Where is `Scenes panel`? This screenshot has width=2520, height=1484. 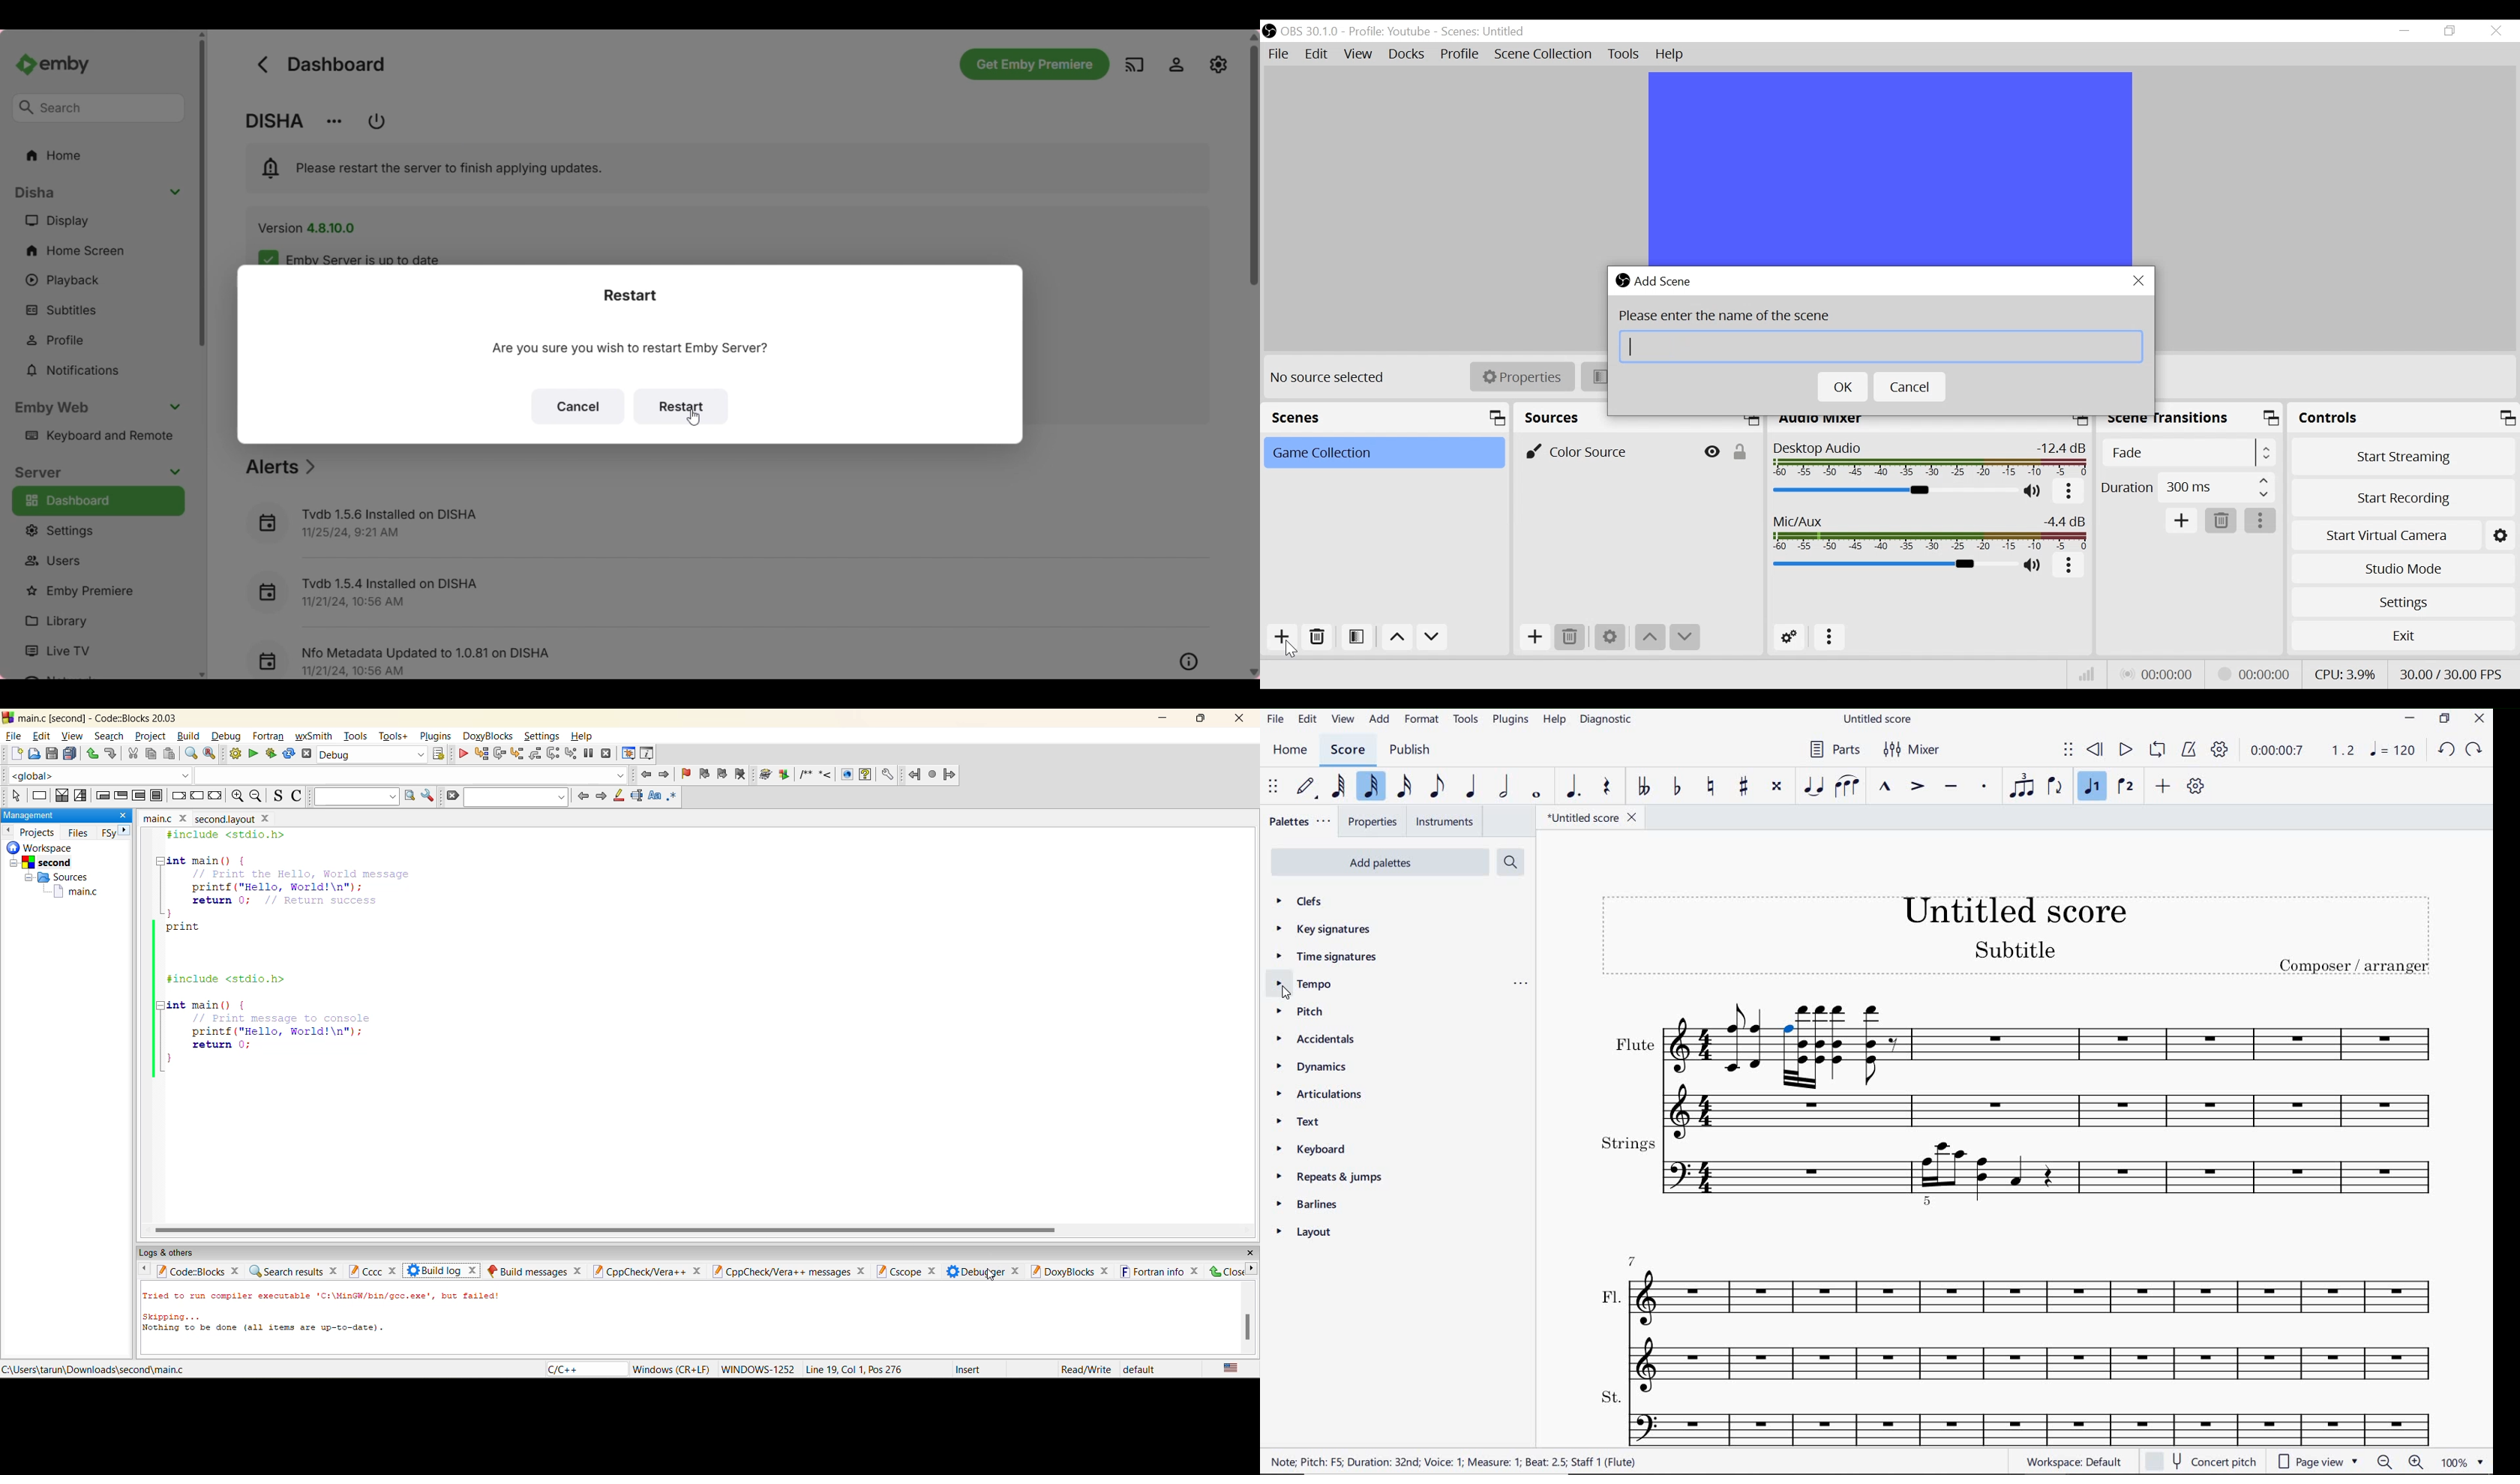
Scenes panel is located at coordinates (1387, 418).